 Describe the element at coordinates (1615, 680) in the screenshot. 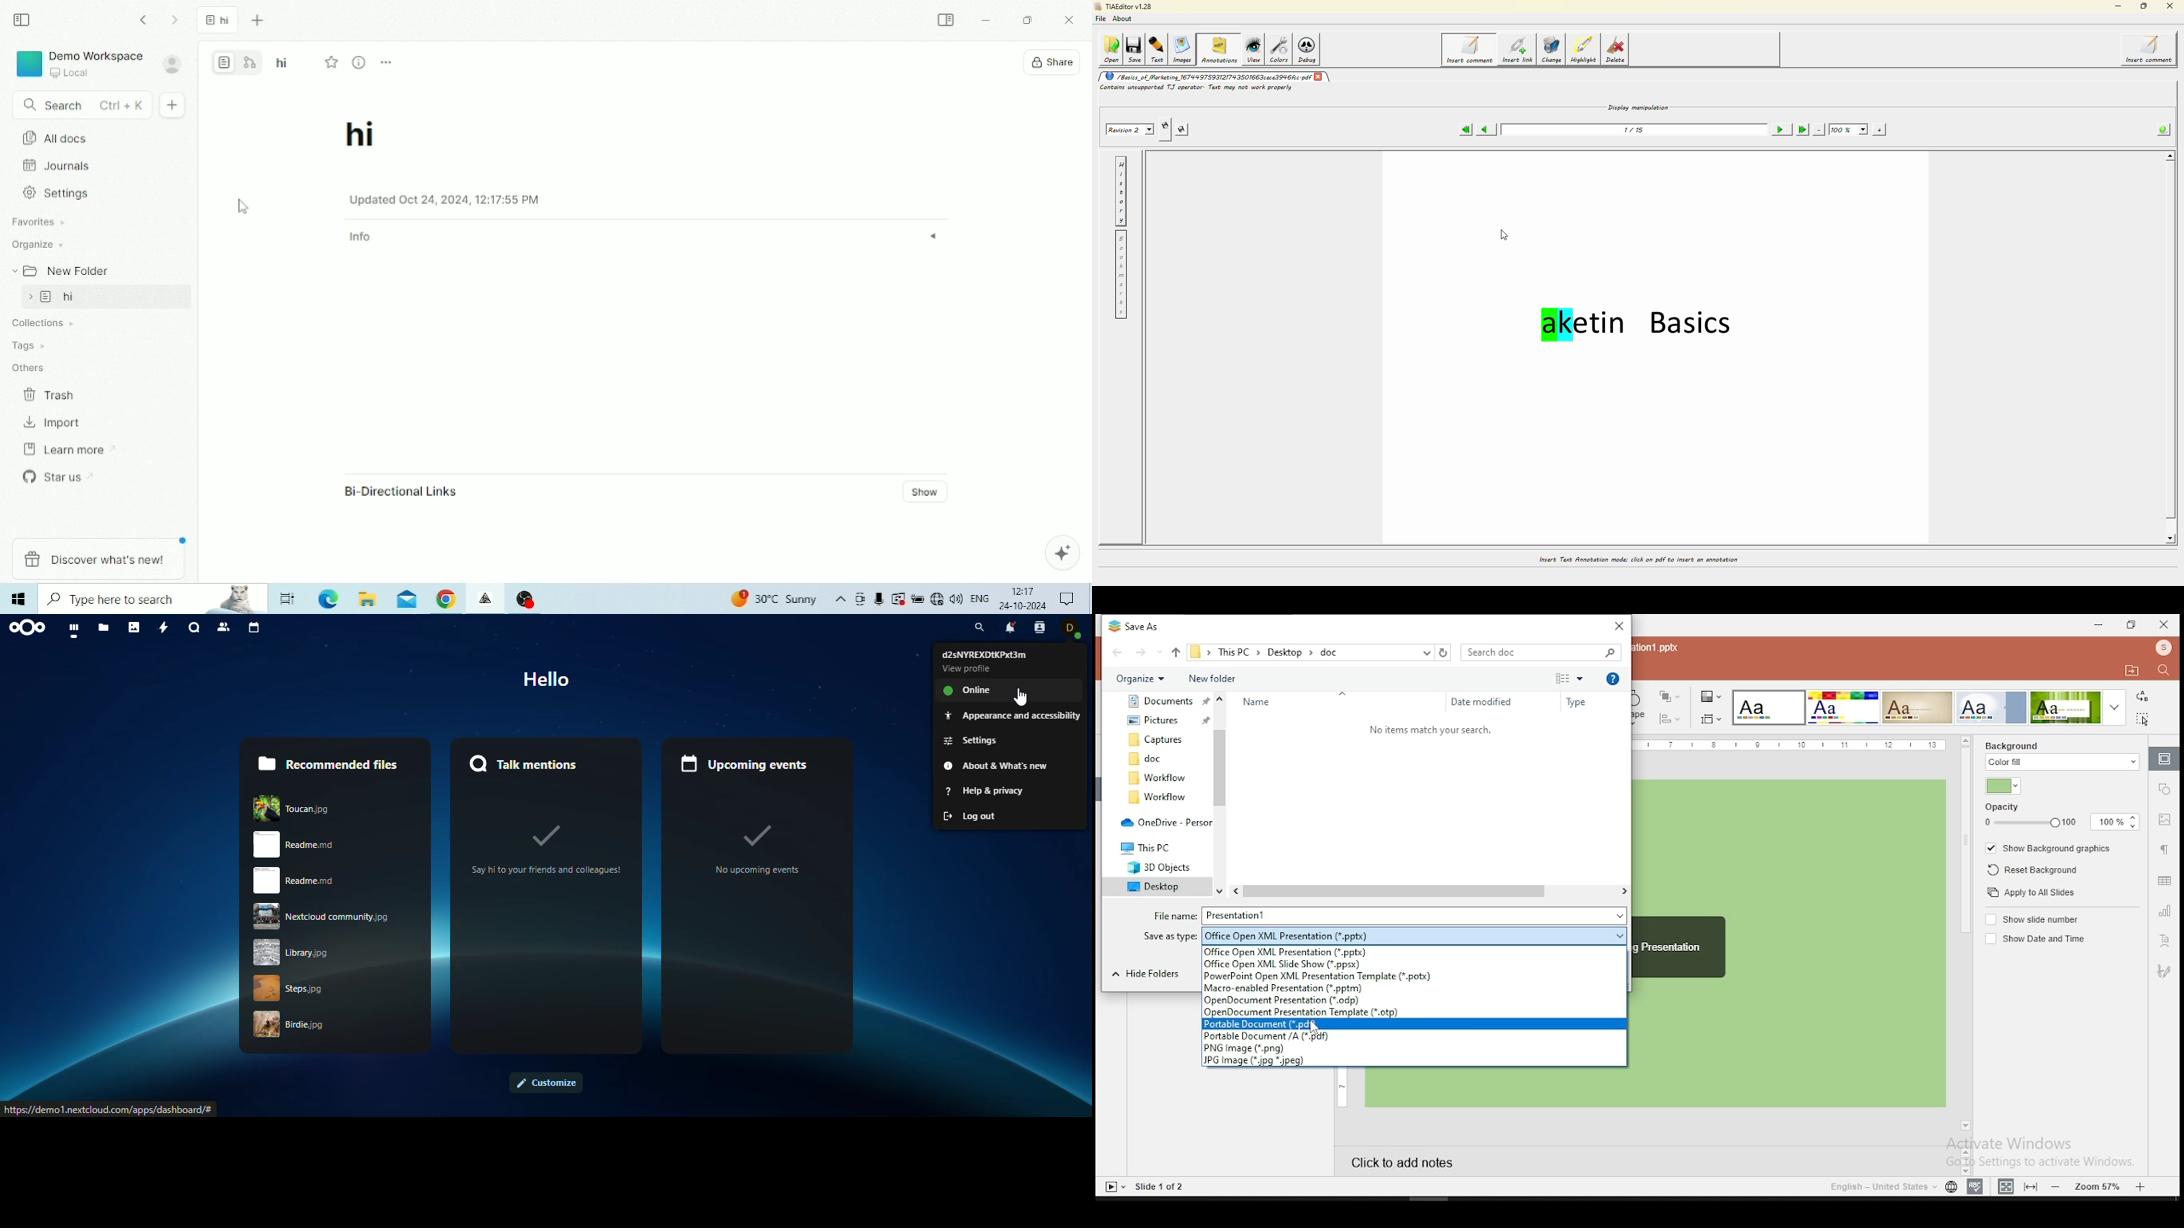

I see `Help` at that location.